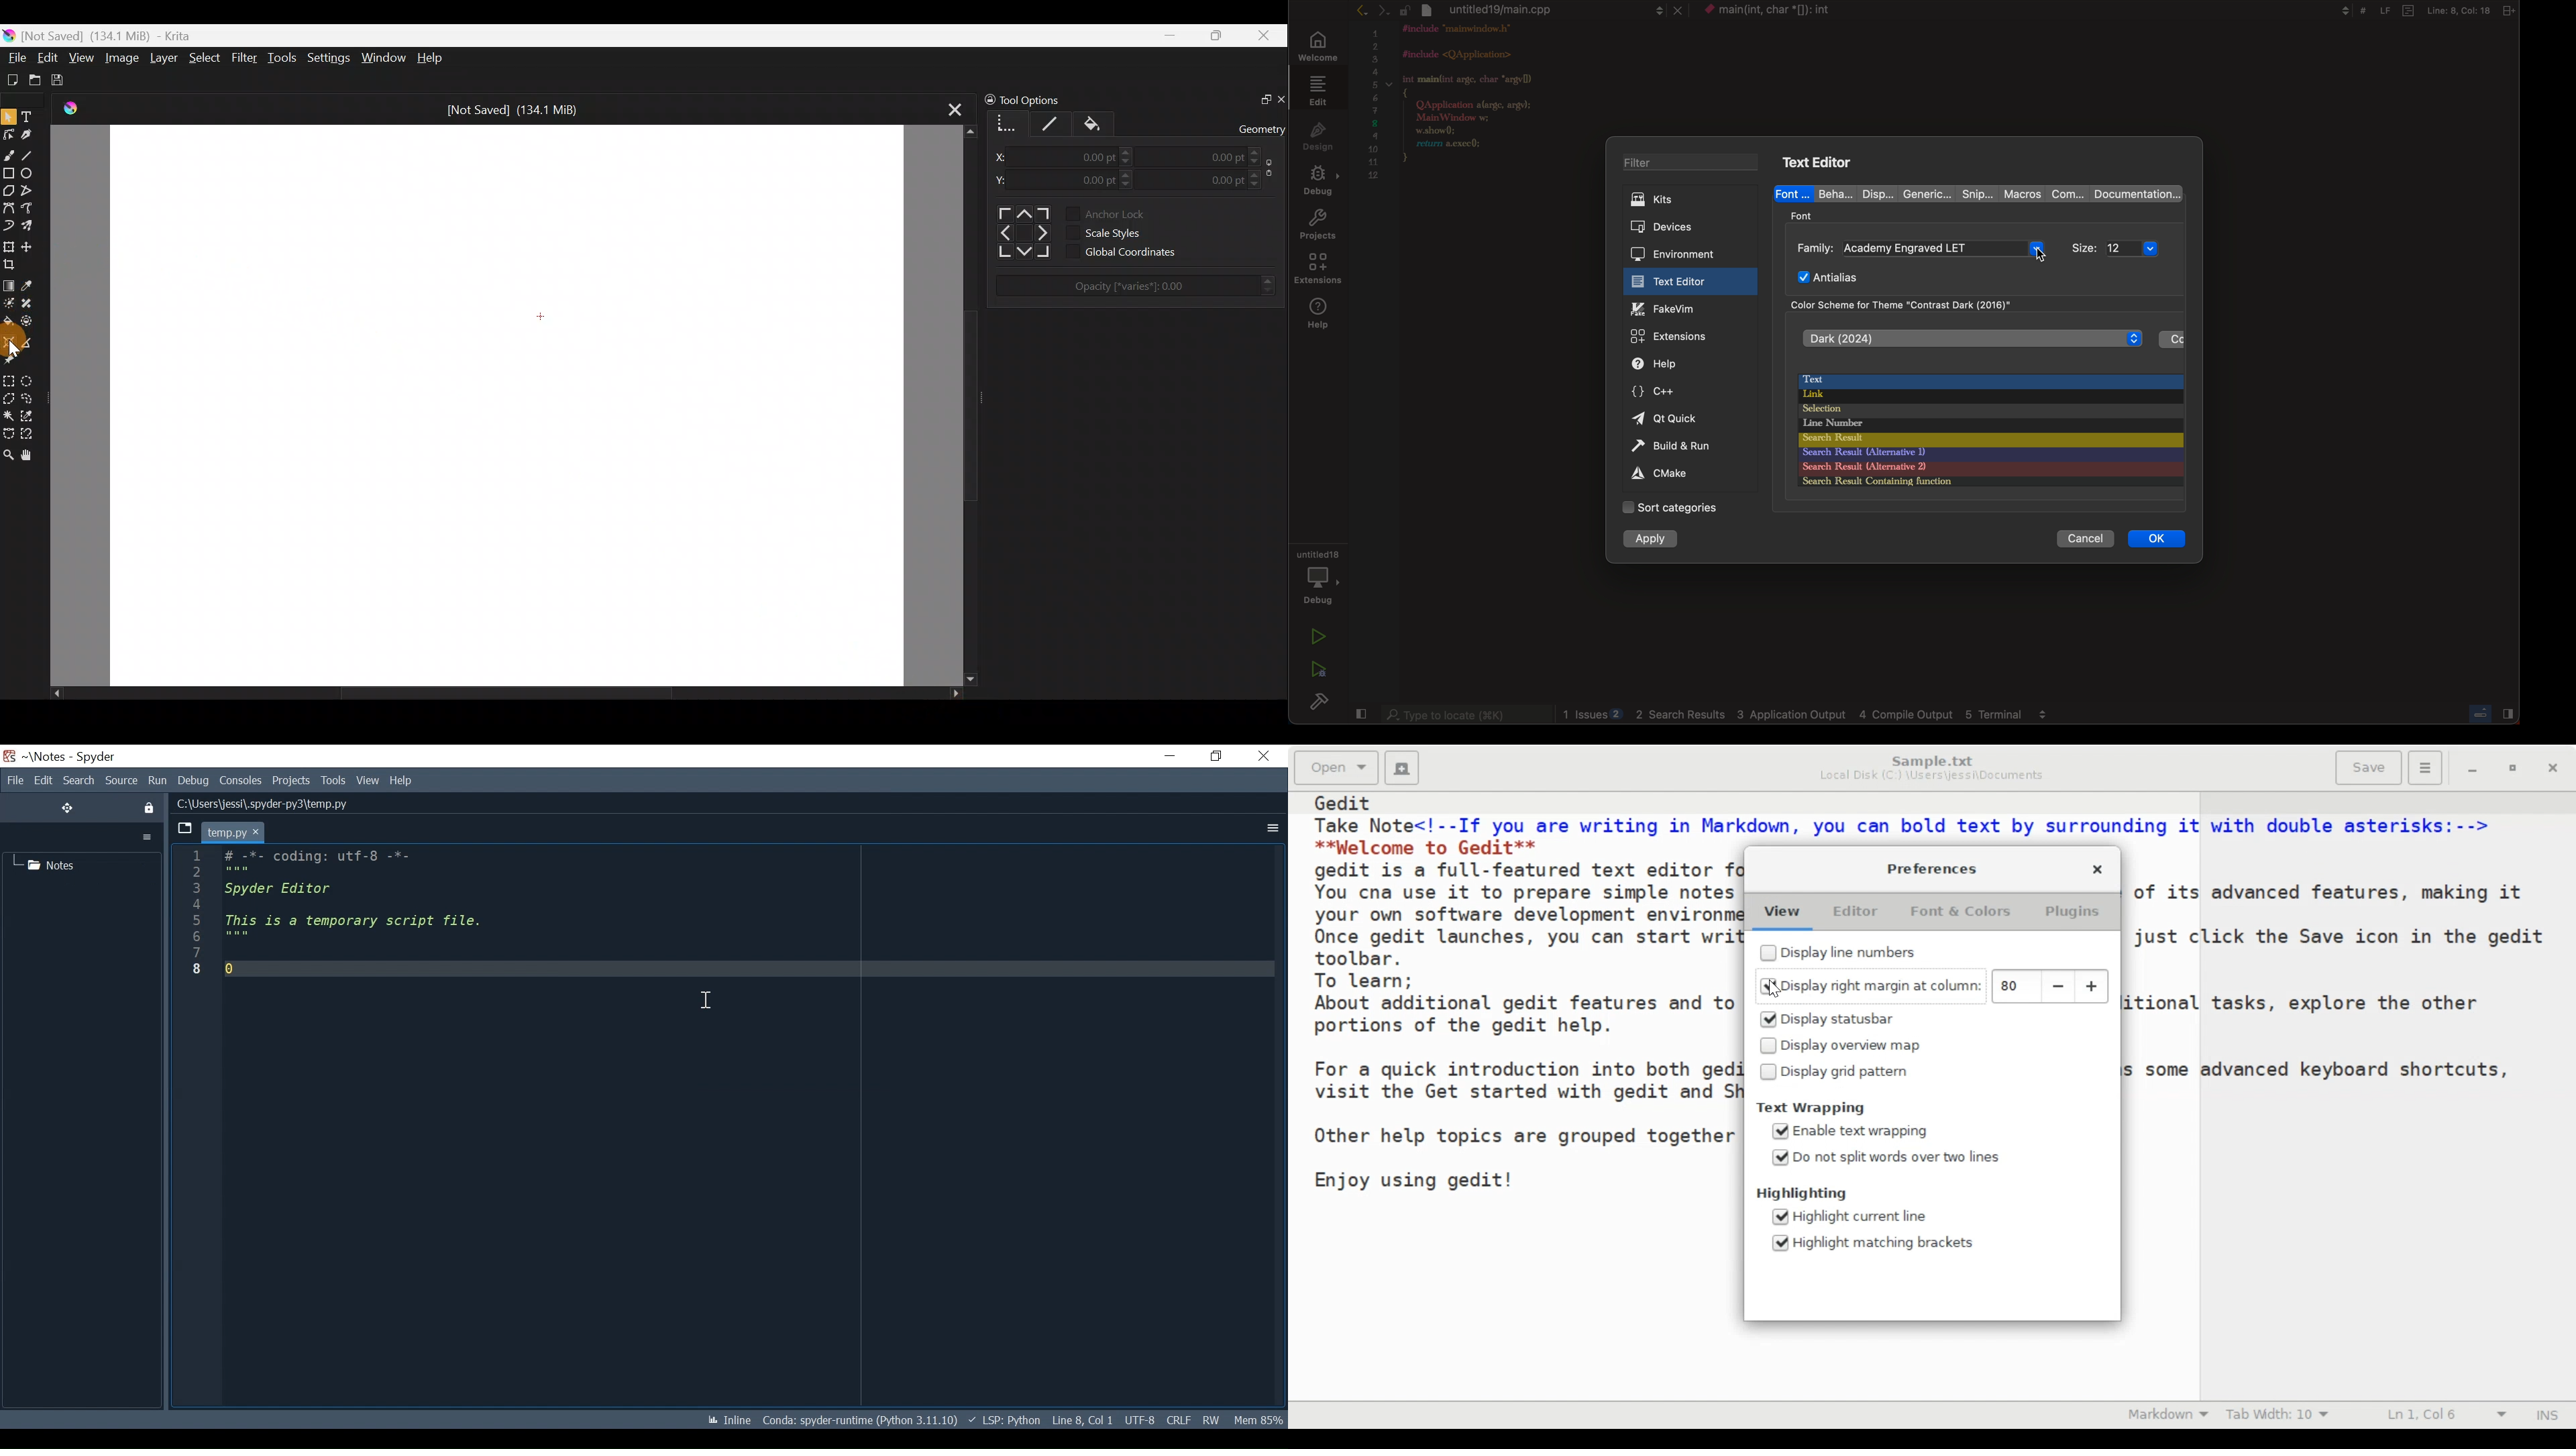 This screenshot has height=1456, width=2576. I want to click on Debug, so click(194, 781).